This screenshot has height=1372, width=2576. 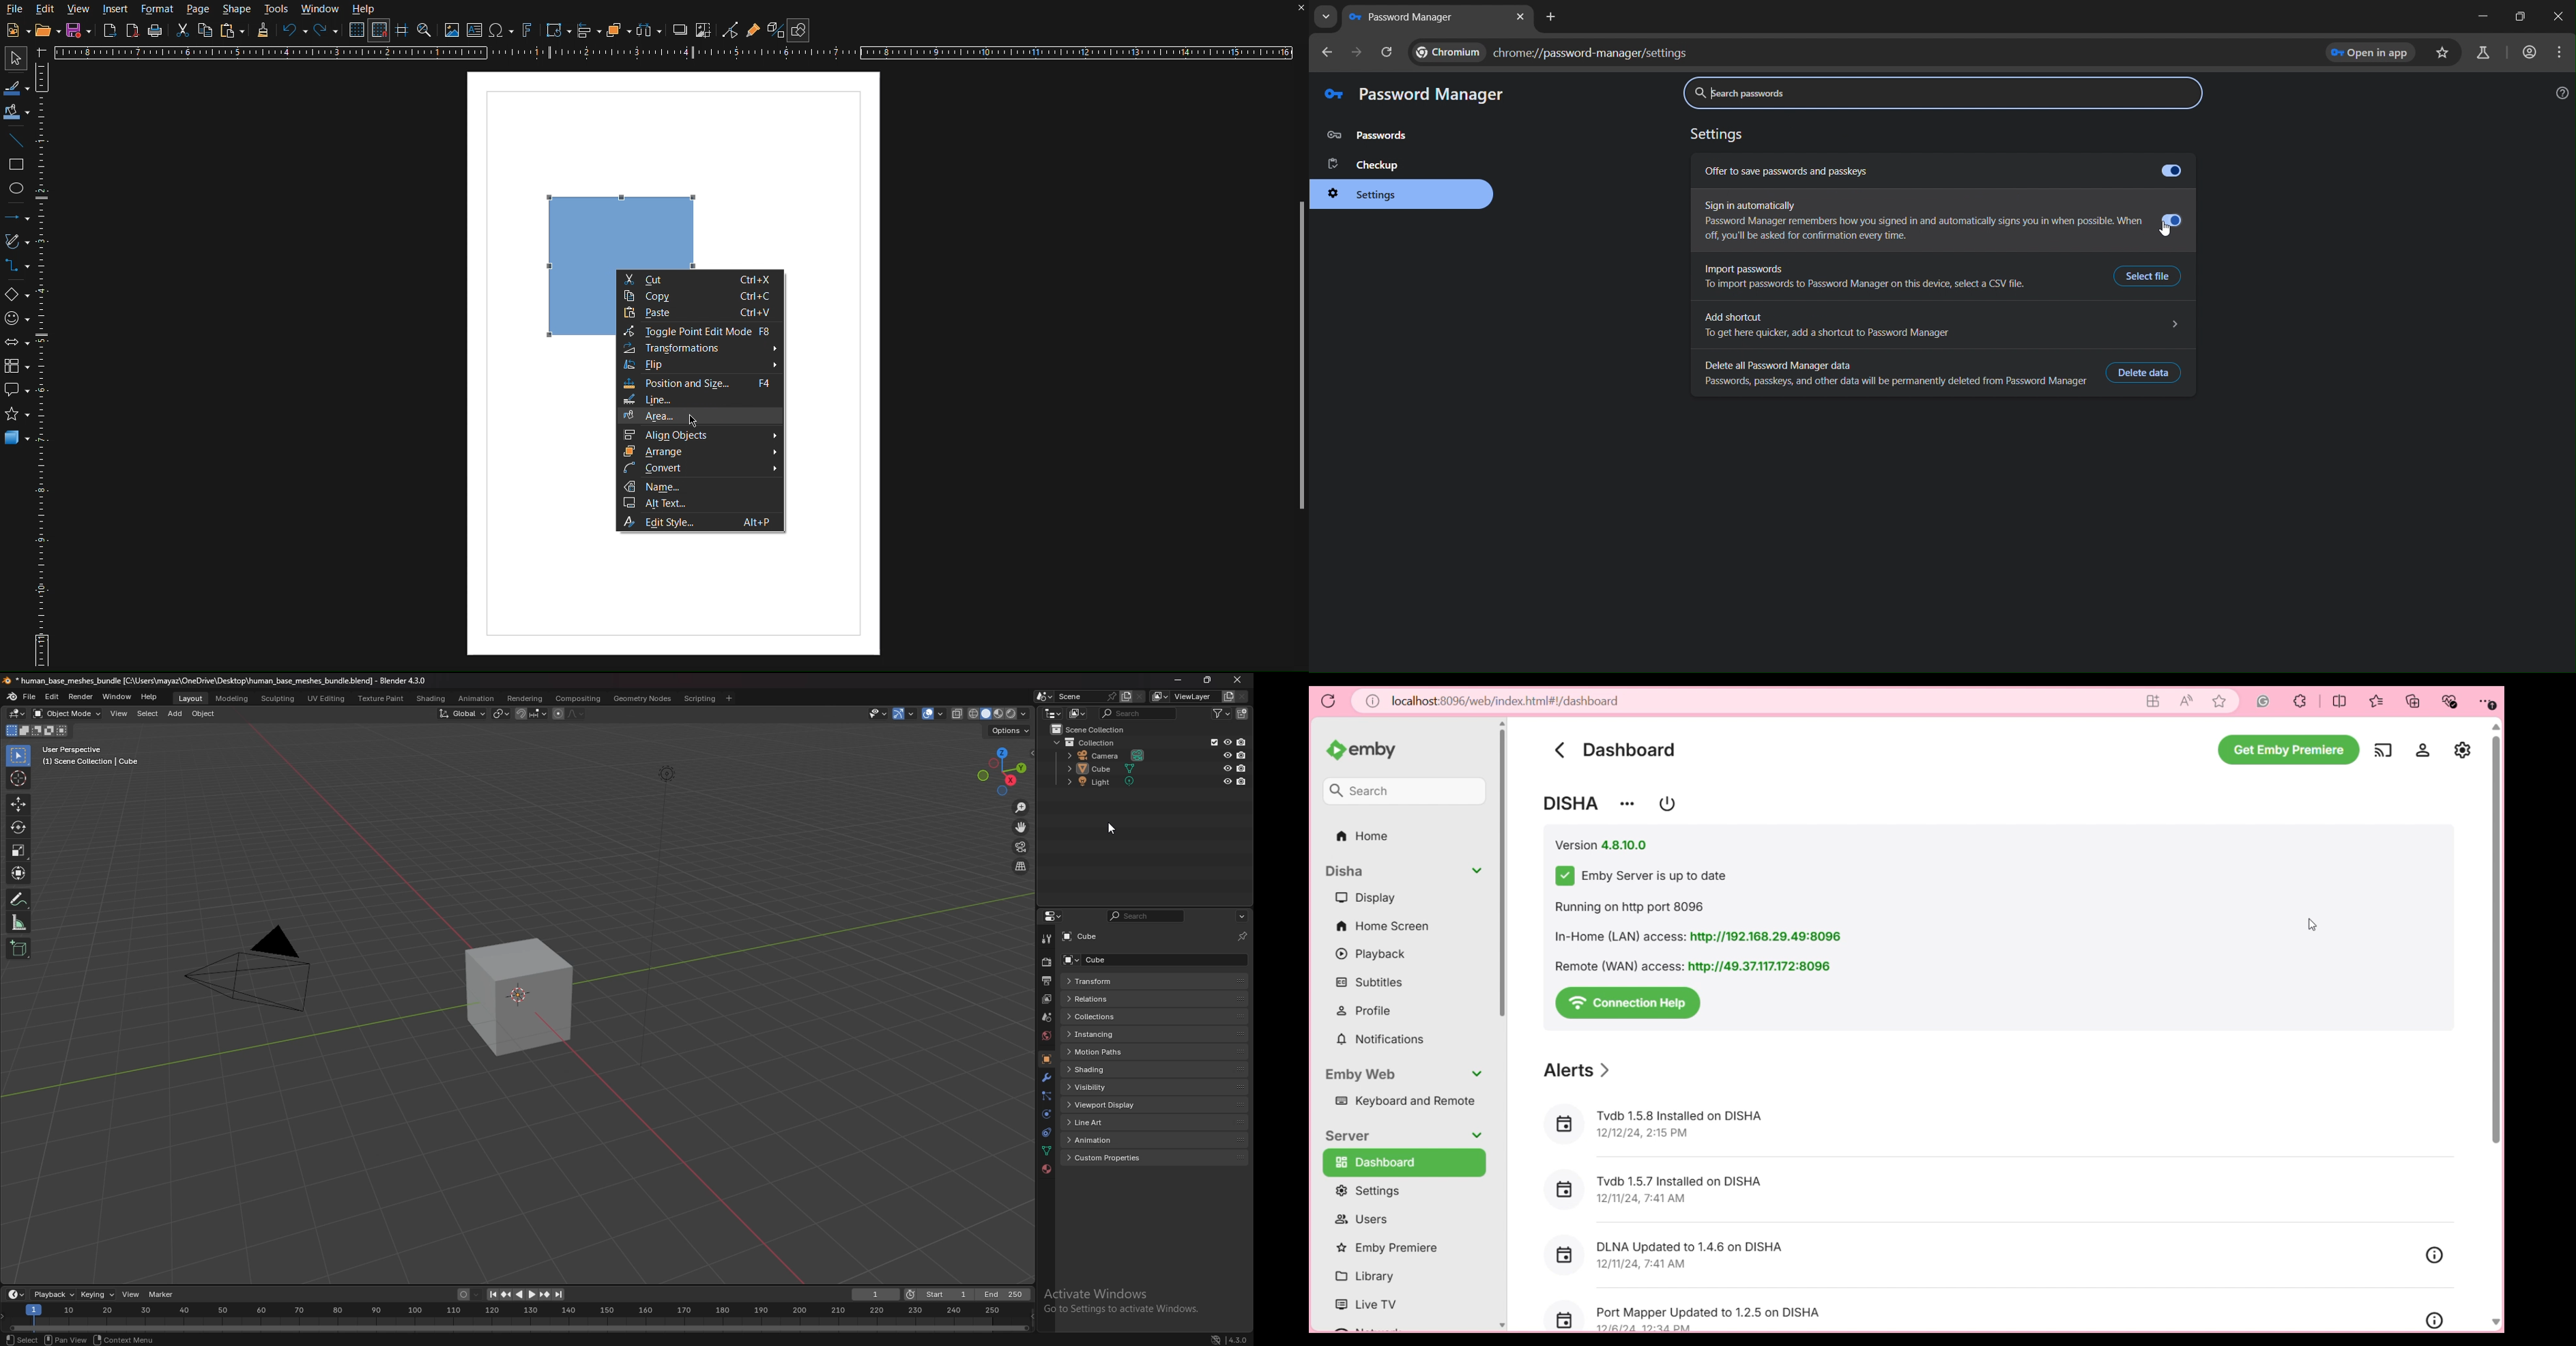 What do you see at coordinates (19, 948) in the screenshot?
I see `add cube` at bounding box center [19, 948].